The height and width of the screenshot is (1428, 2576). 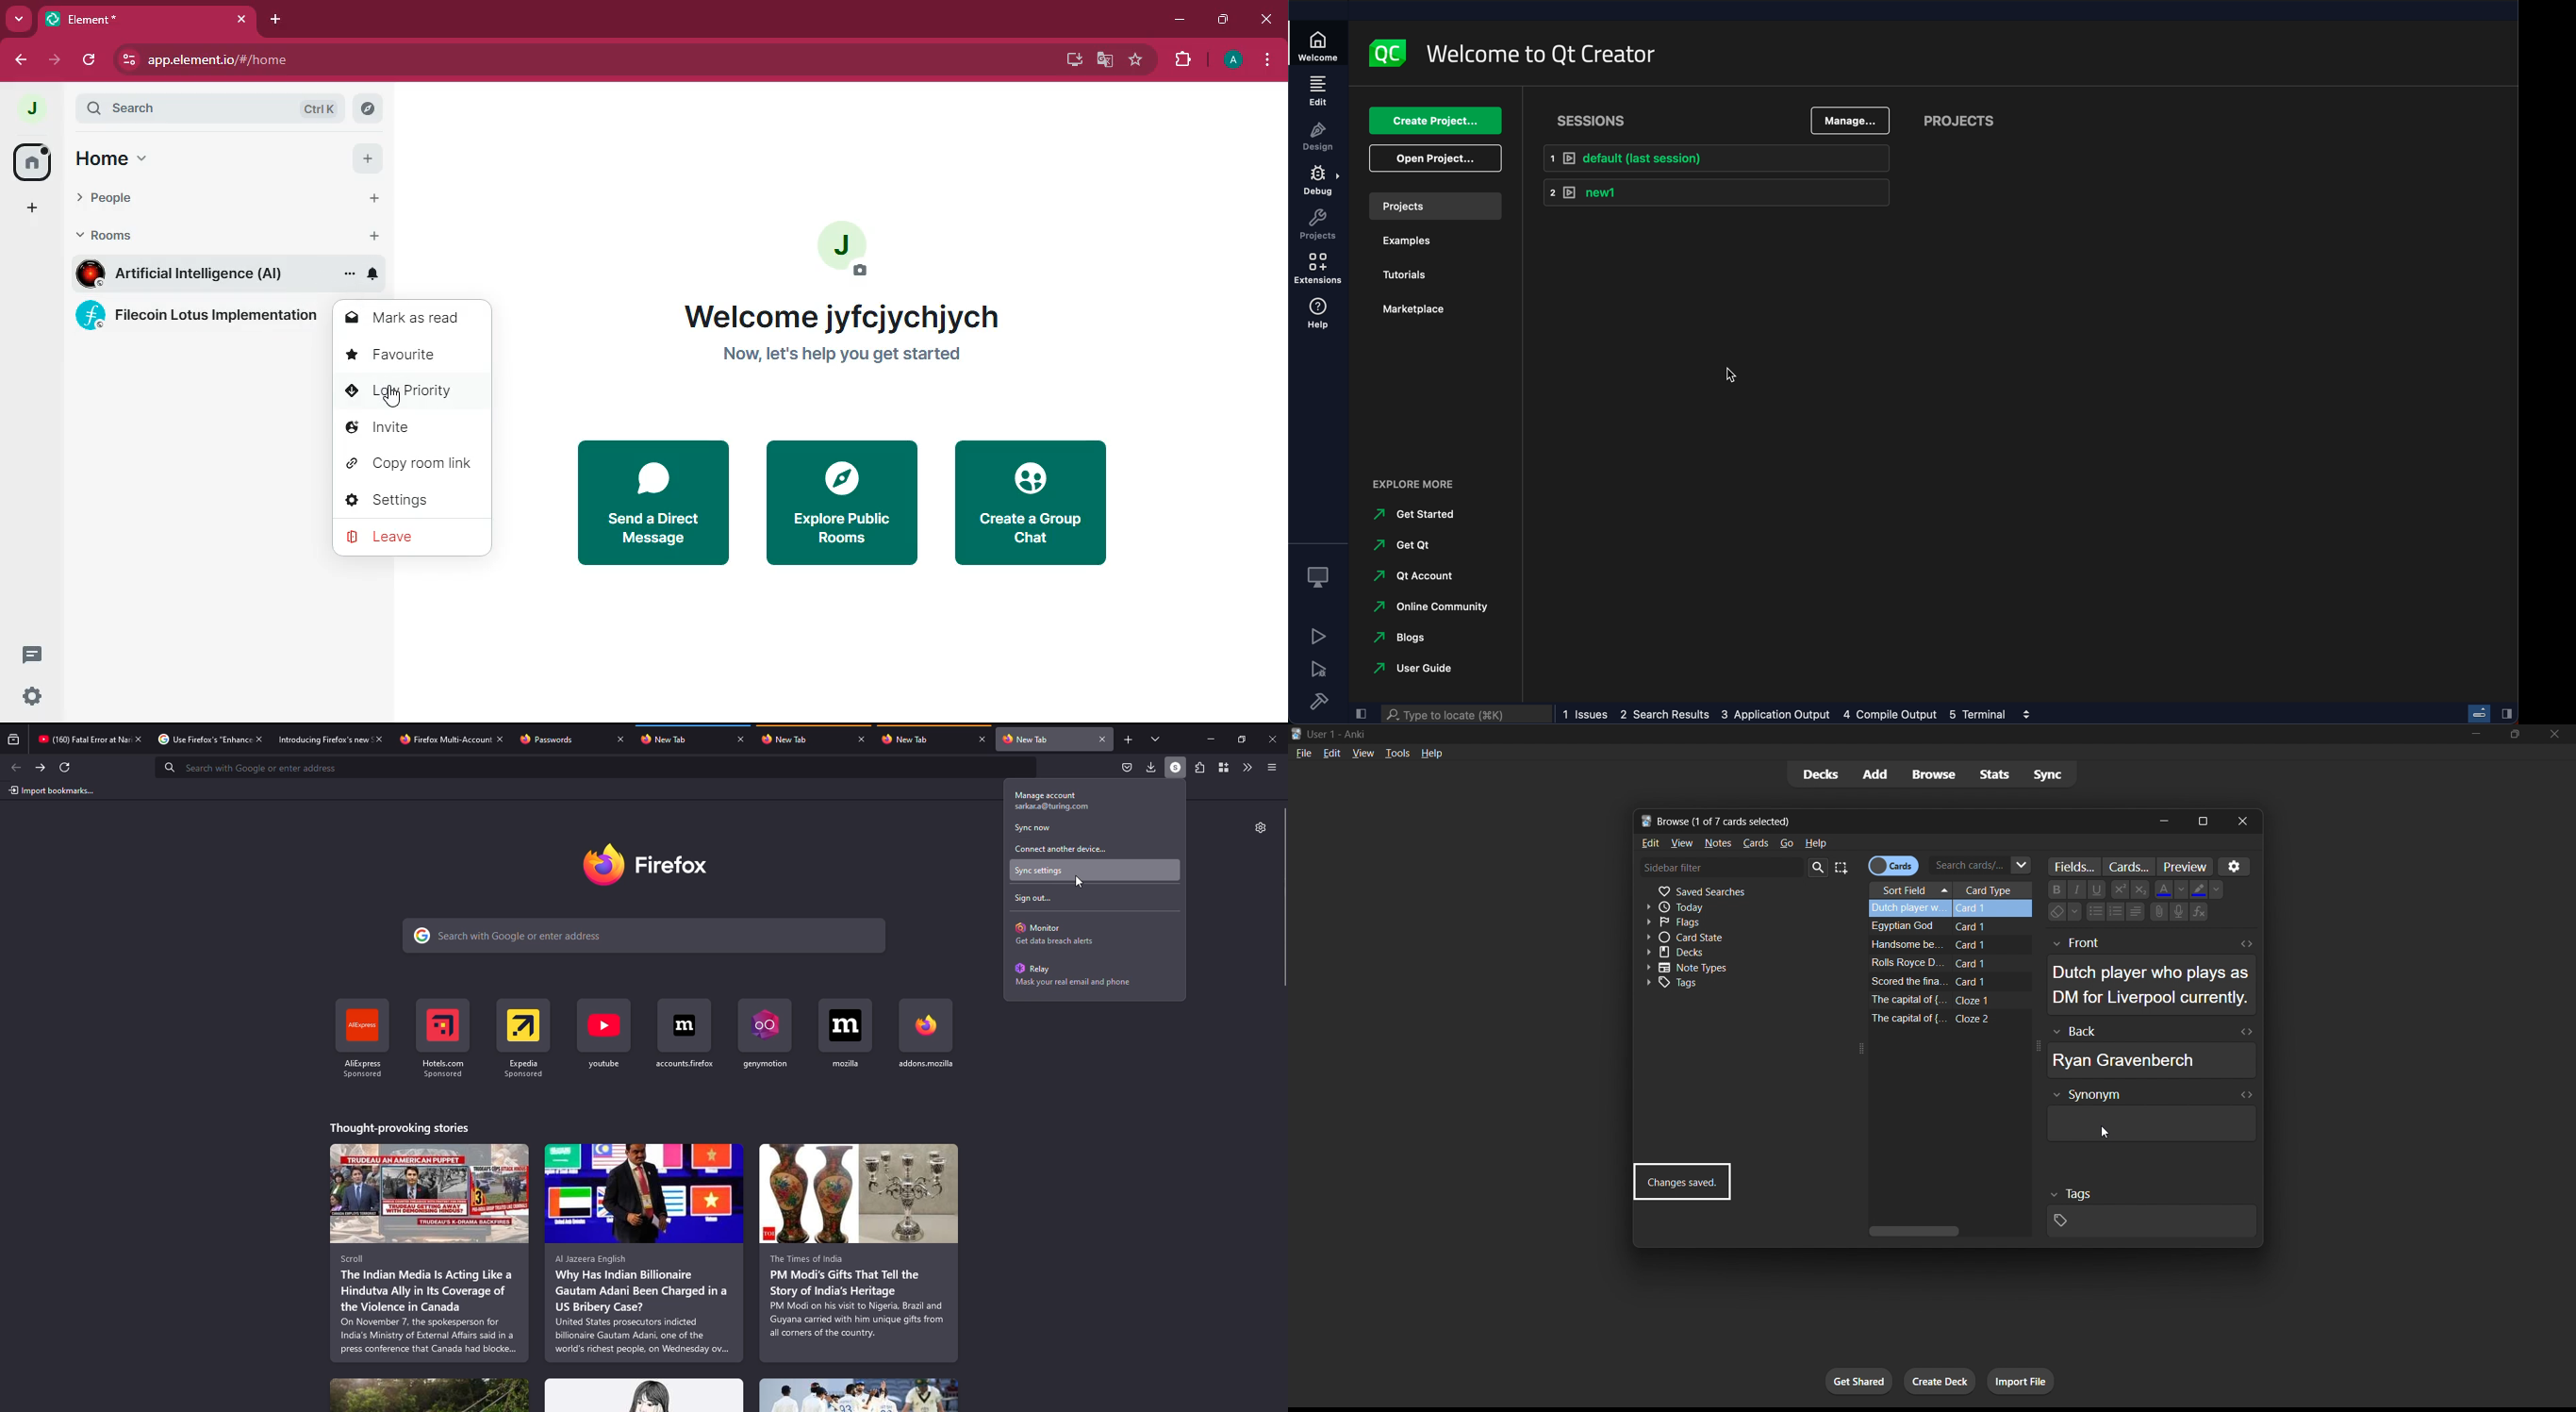 What do you see at coordinates (1263, 17) in the screenshot?
I see `close` at bounding box center [1263, 17].